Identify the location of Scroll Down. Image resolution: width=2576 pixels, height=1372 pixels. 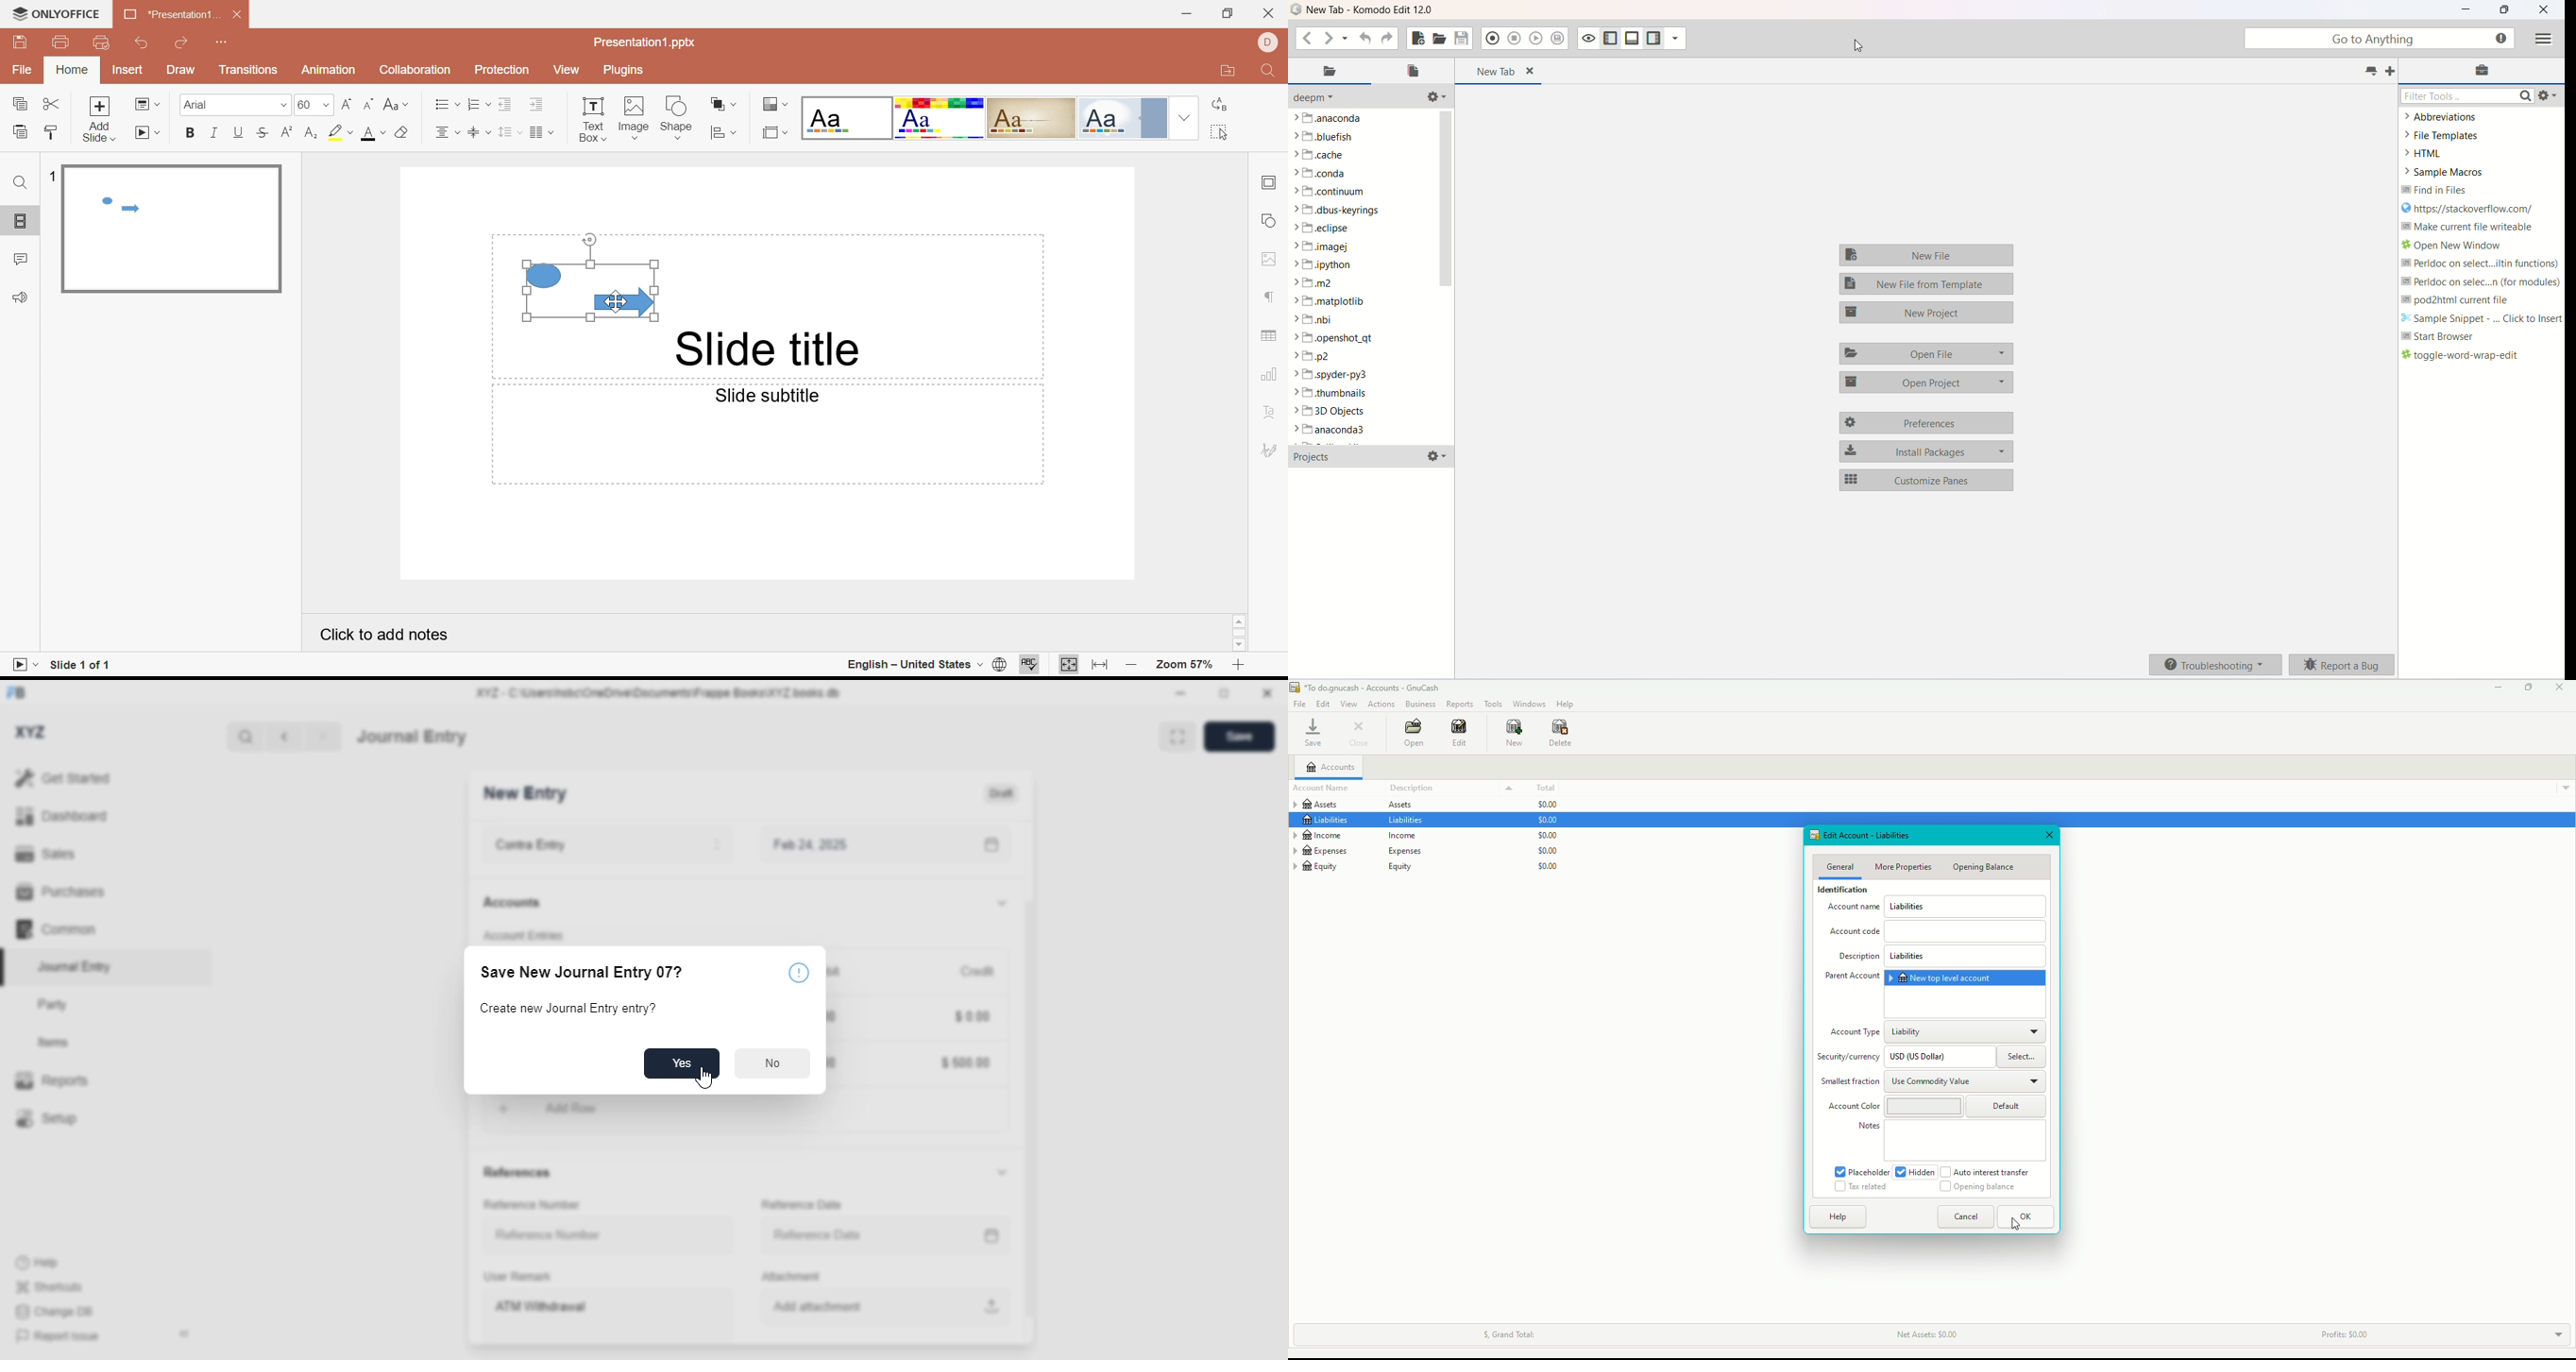
(1240, 645).